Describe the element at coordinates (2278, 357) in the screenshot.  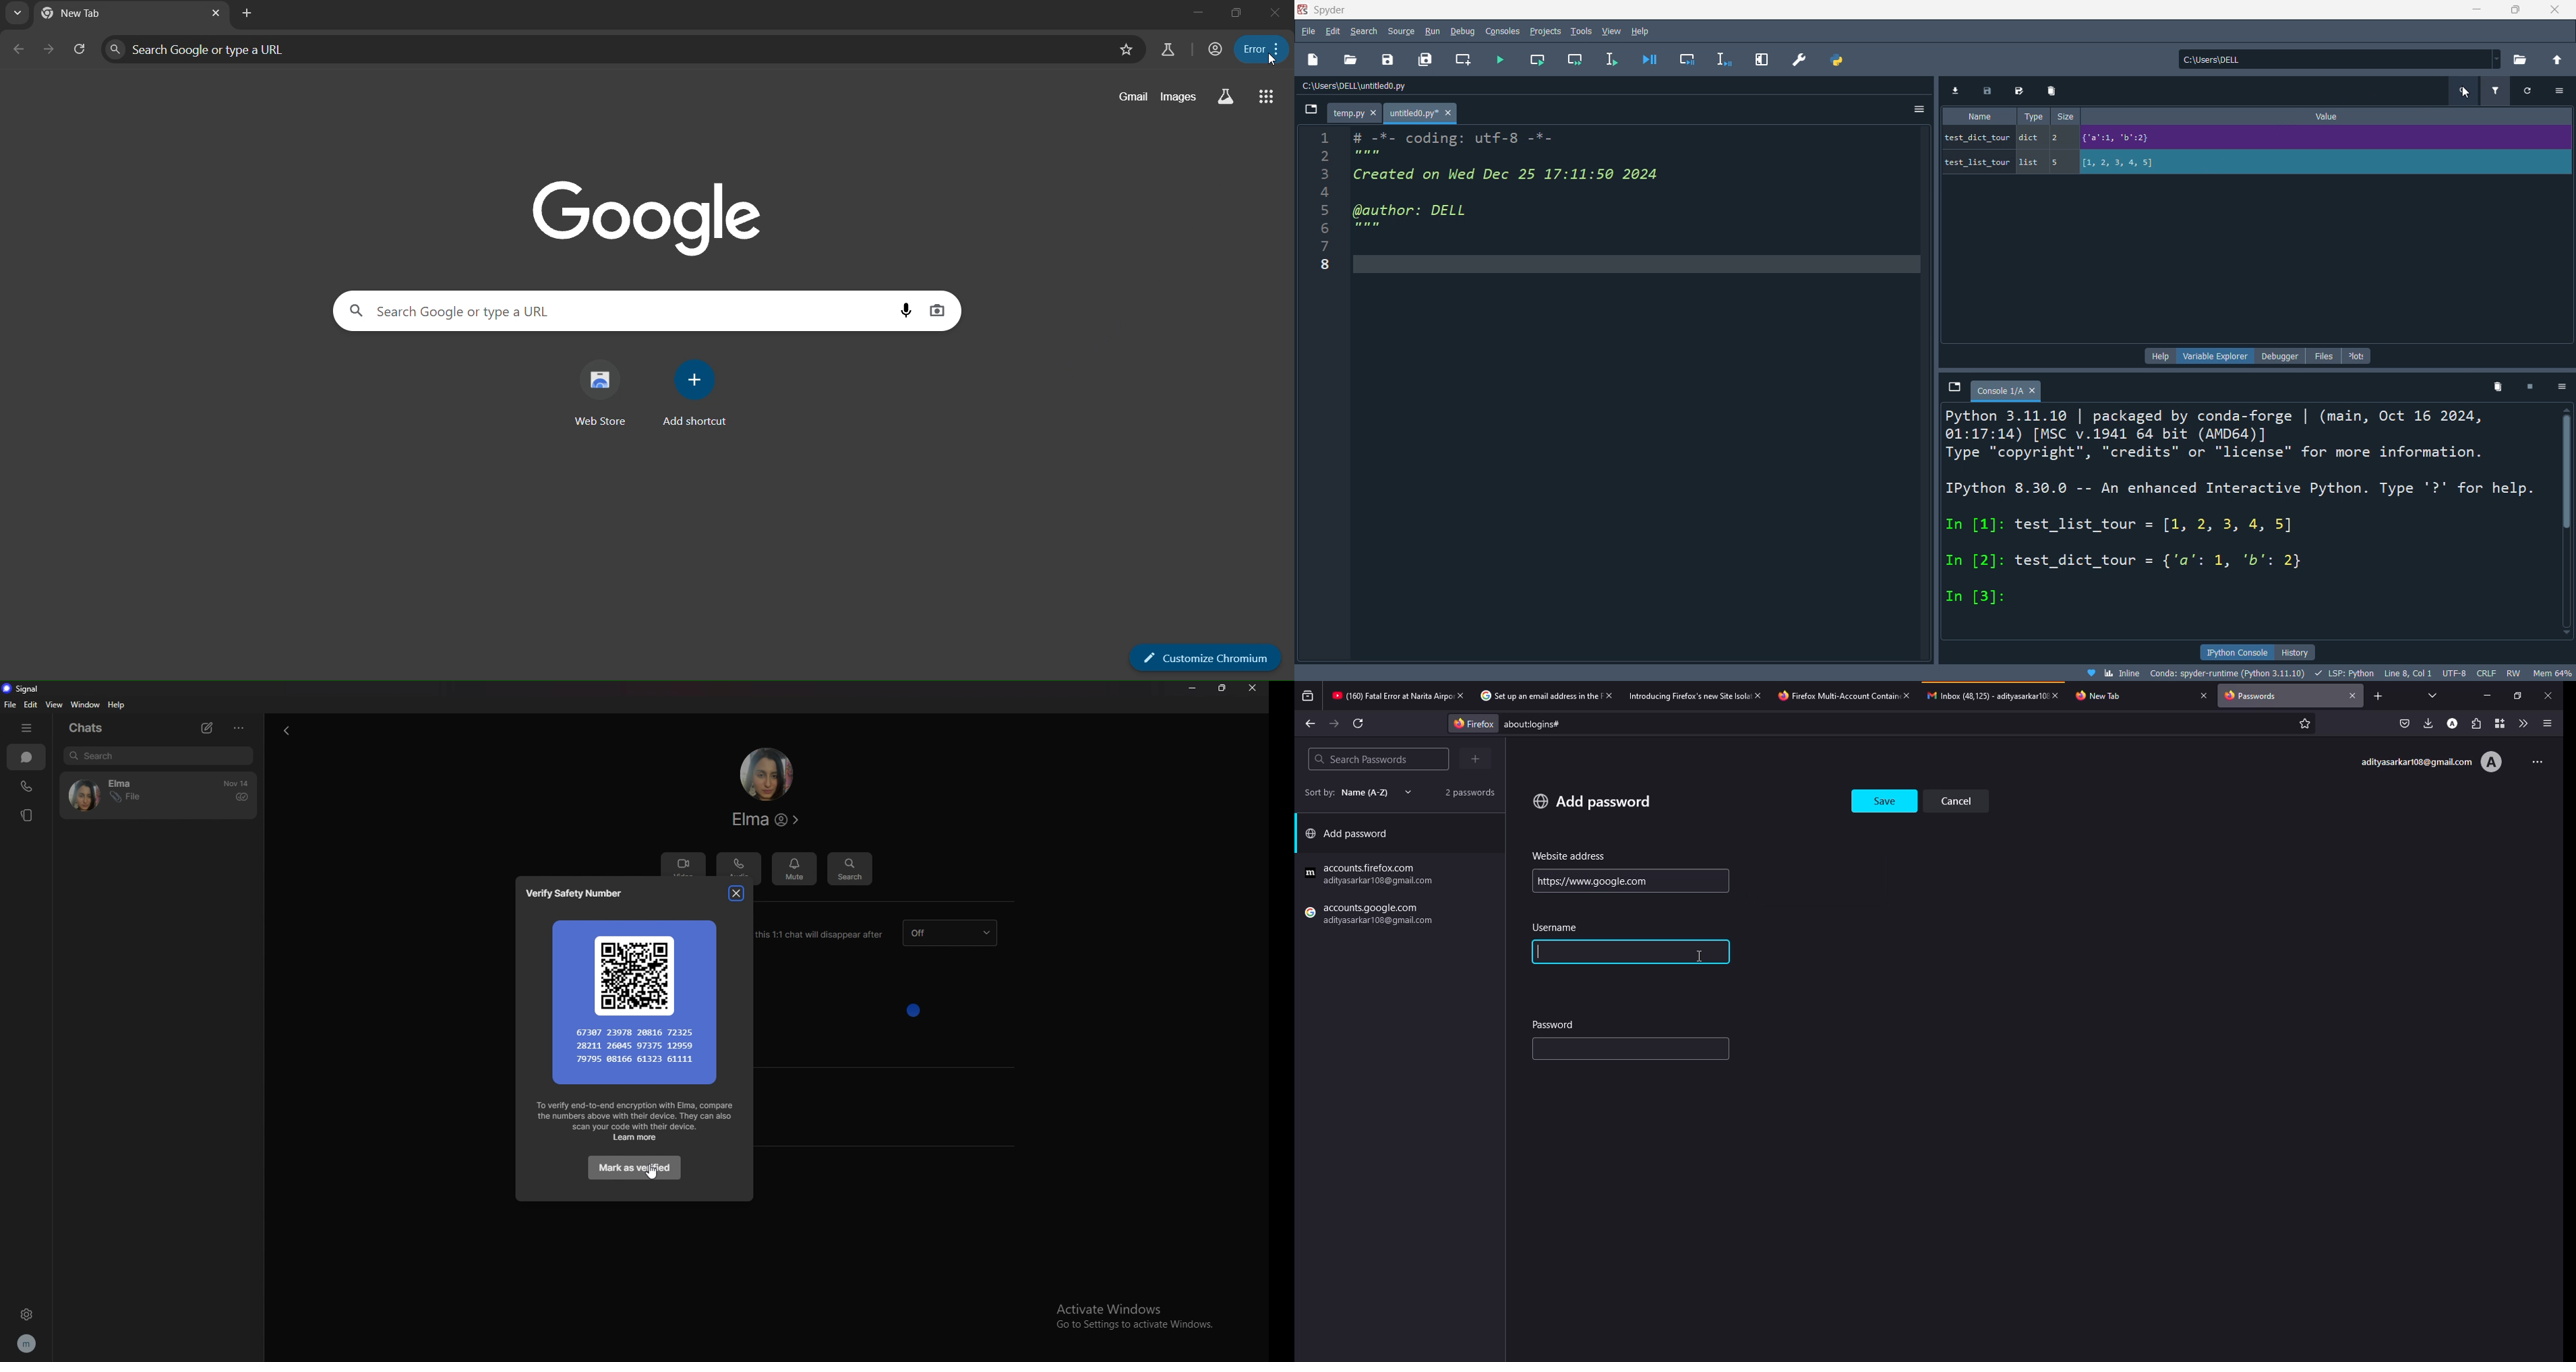
I see `debugger` at that location.